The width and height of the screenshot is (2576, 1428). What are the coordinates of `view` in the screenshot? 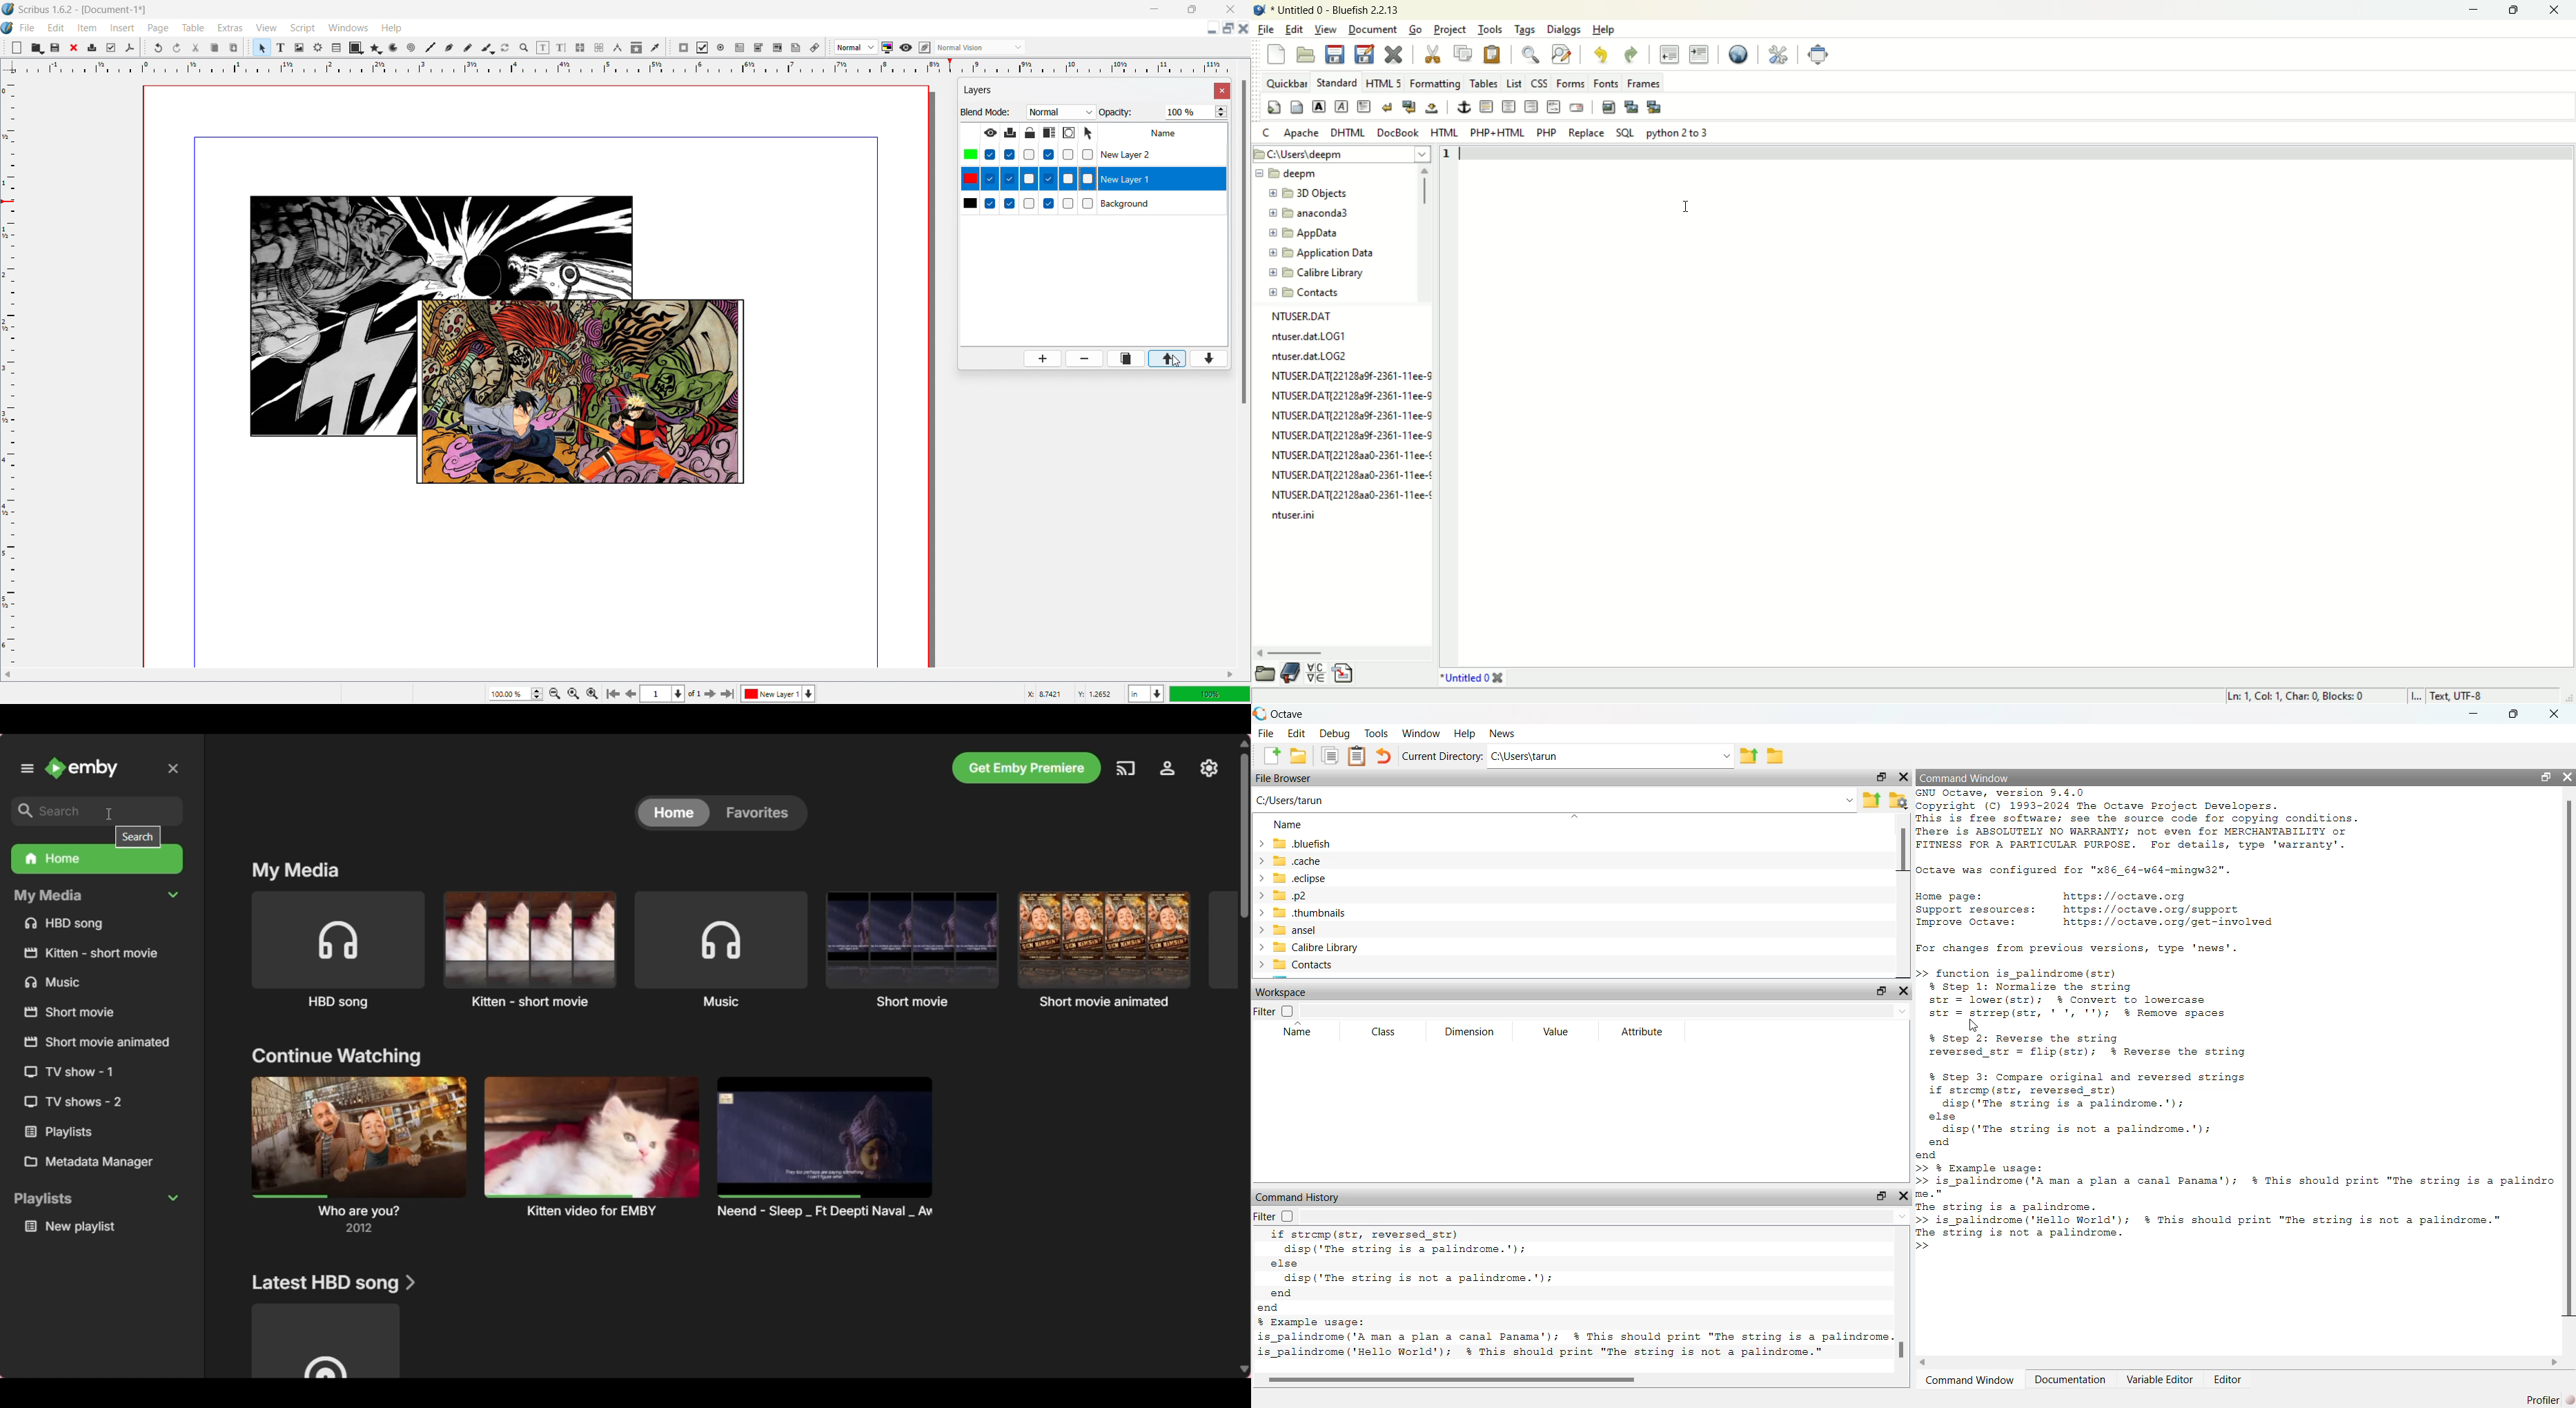 It's located at (1326, 29).